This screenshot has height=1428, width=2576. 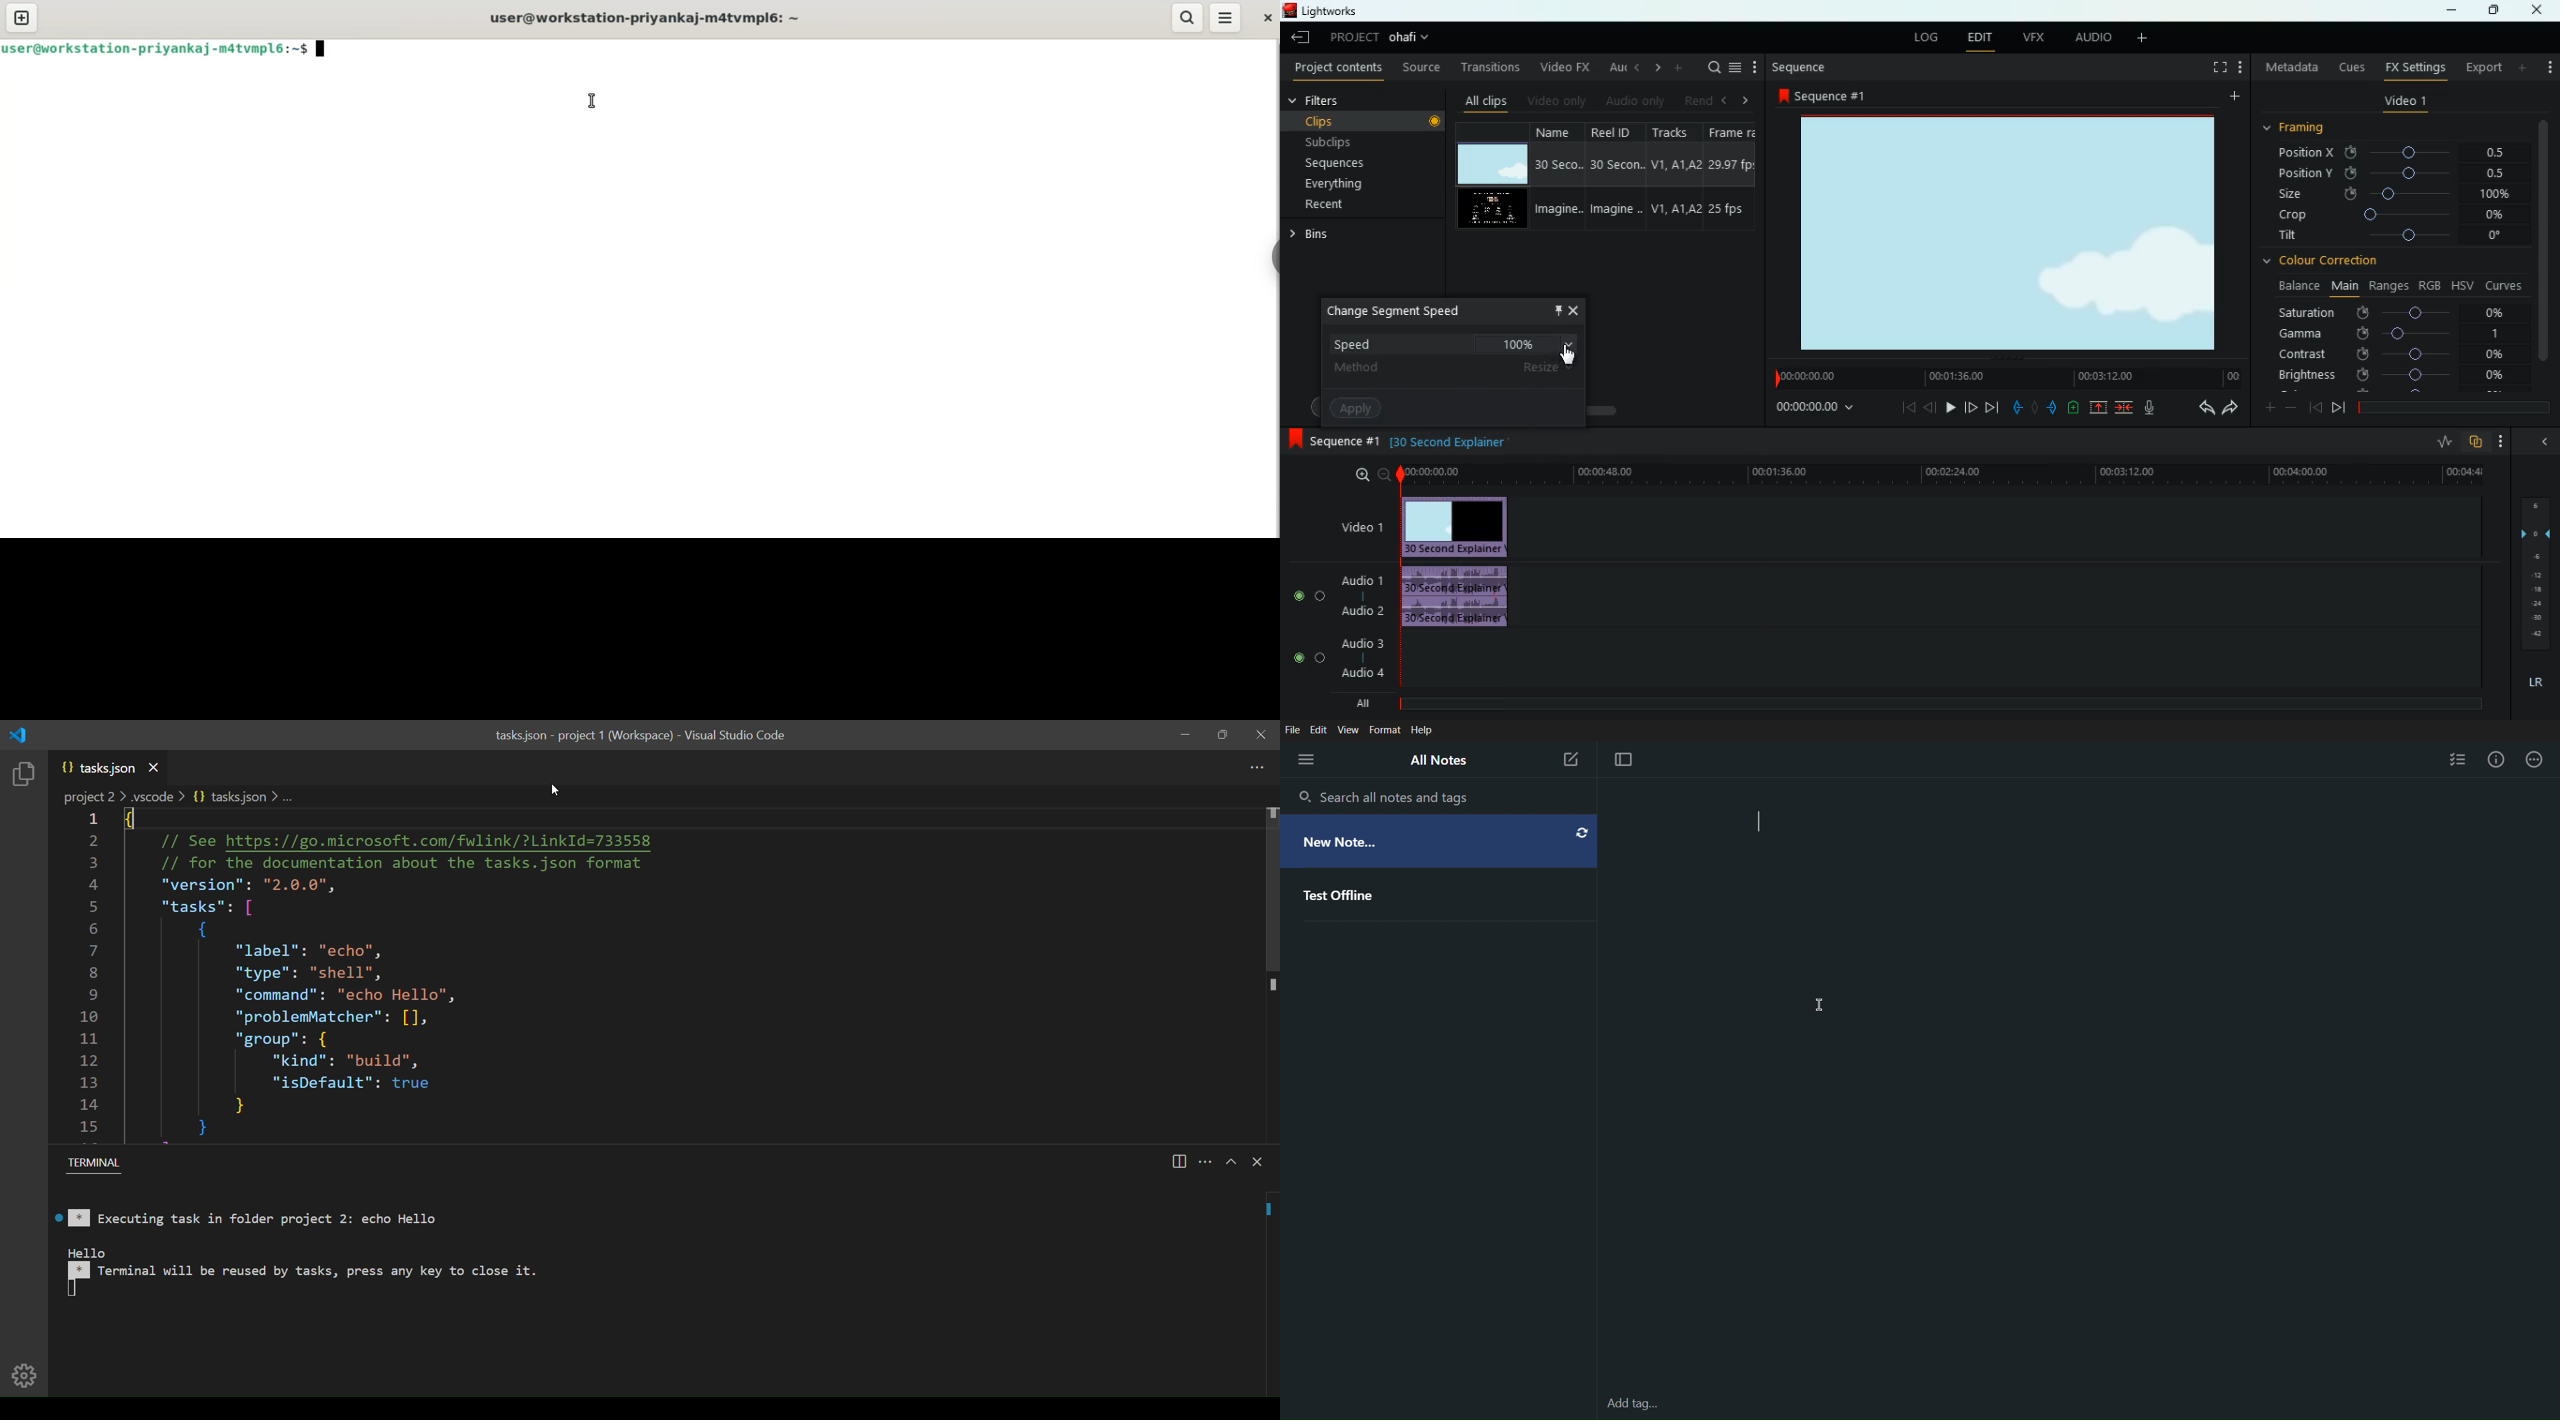 I want to click on View, so click(x=1350, y=729).